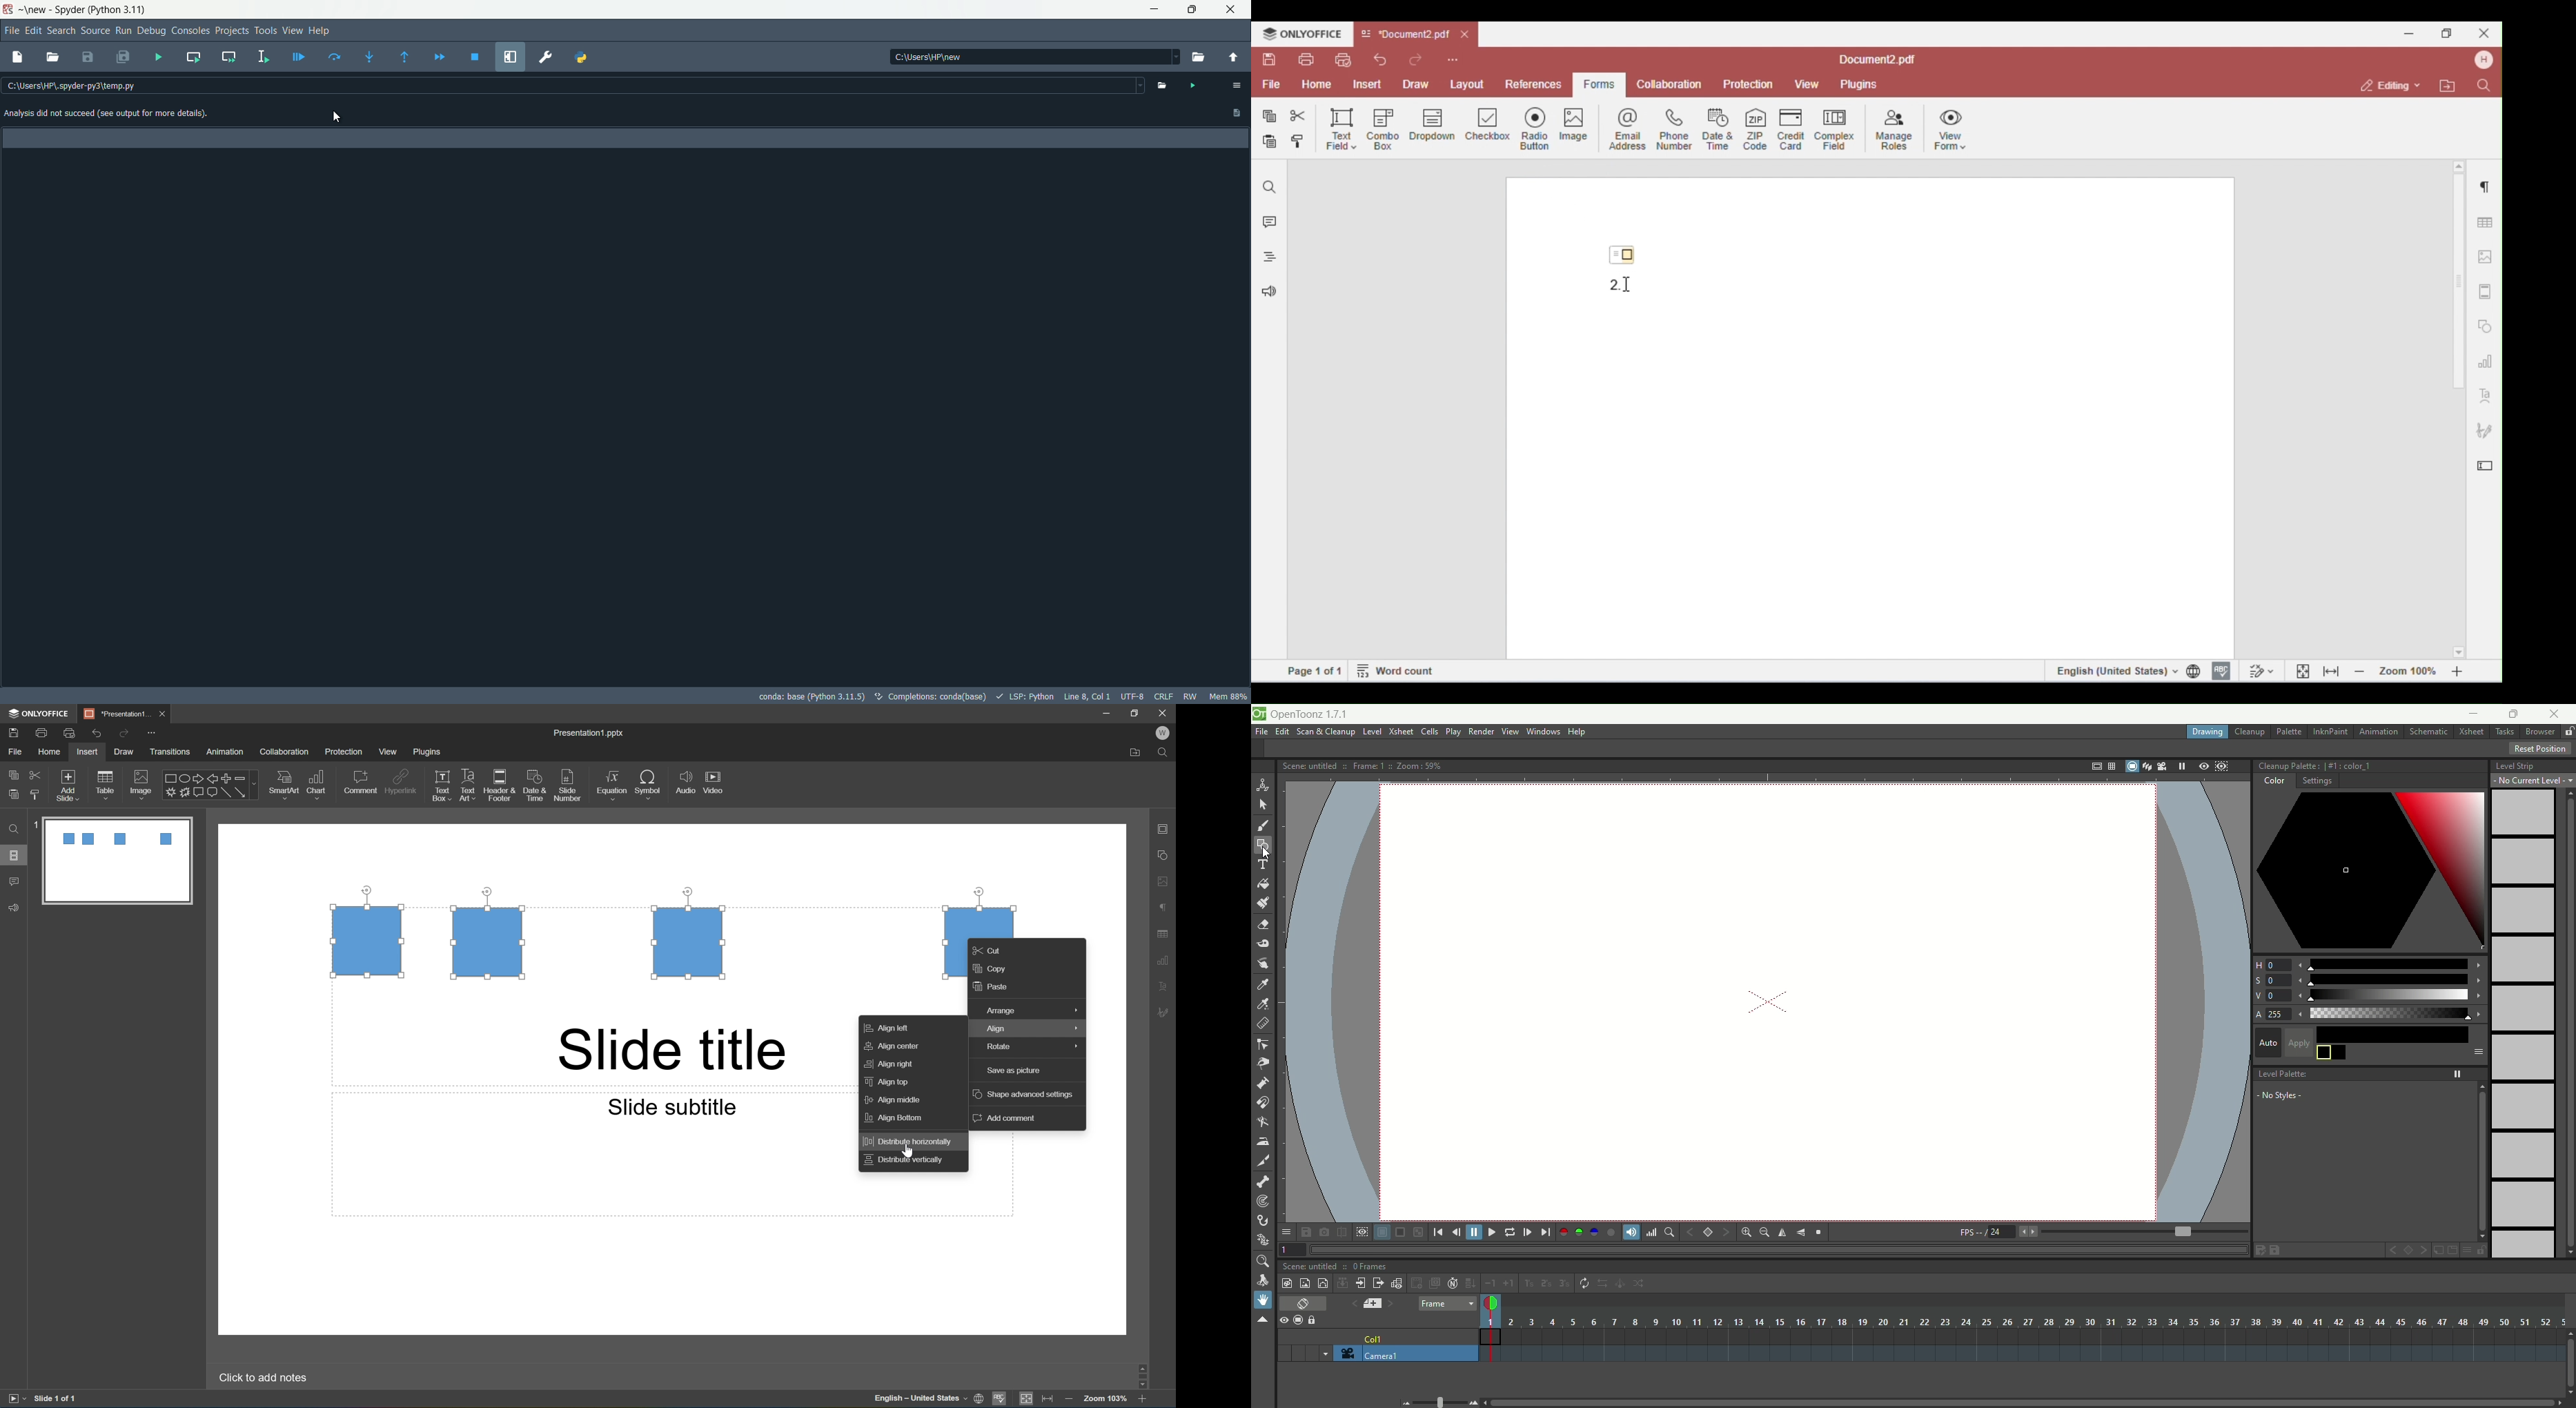 The height and width of the screenshot is (1428, 2576). Describe the element at coordinates (1142, 1401) in the screenshot. I see `zoom in` at that location.